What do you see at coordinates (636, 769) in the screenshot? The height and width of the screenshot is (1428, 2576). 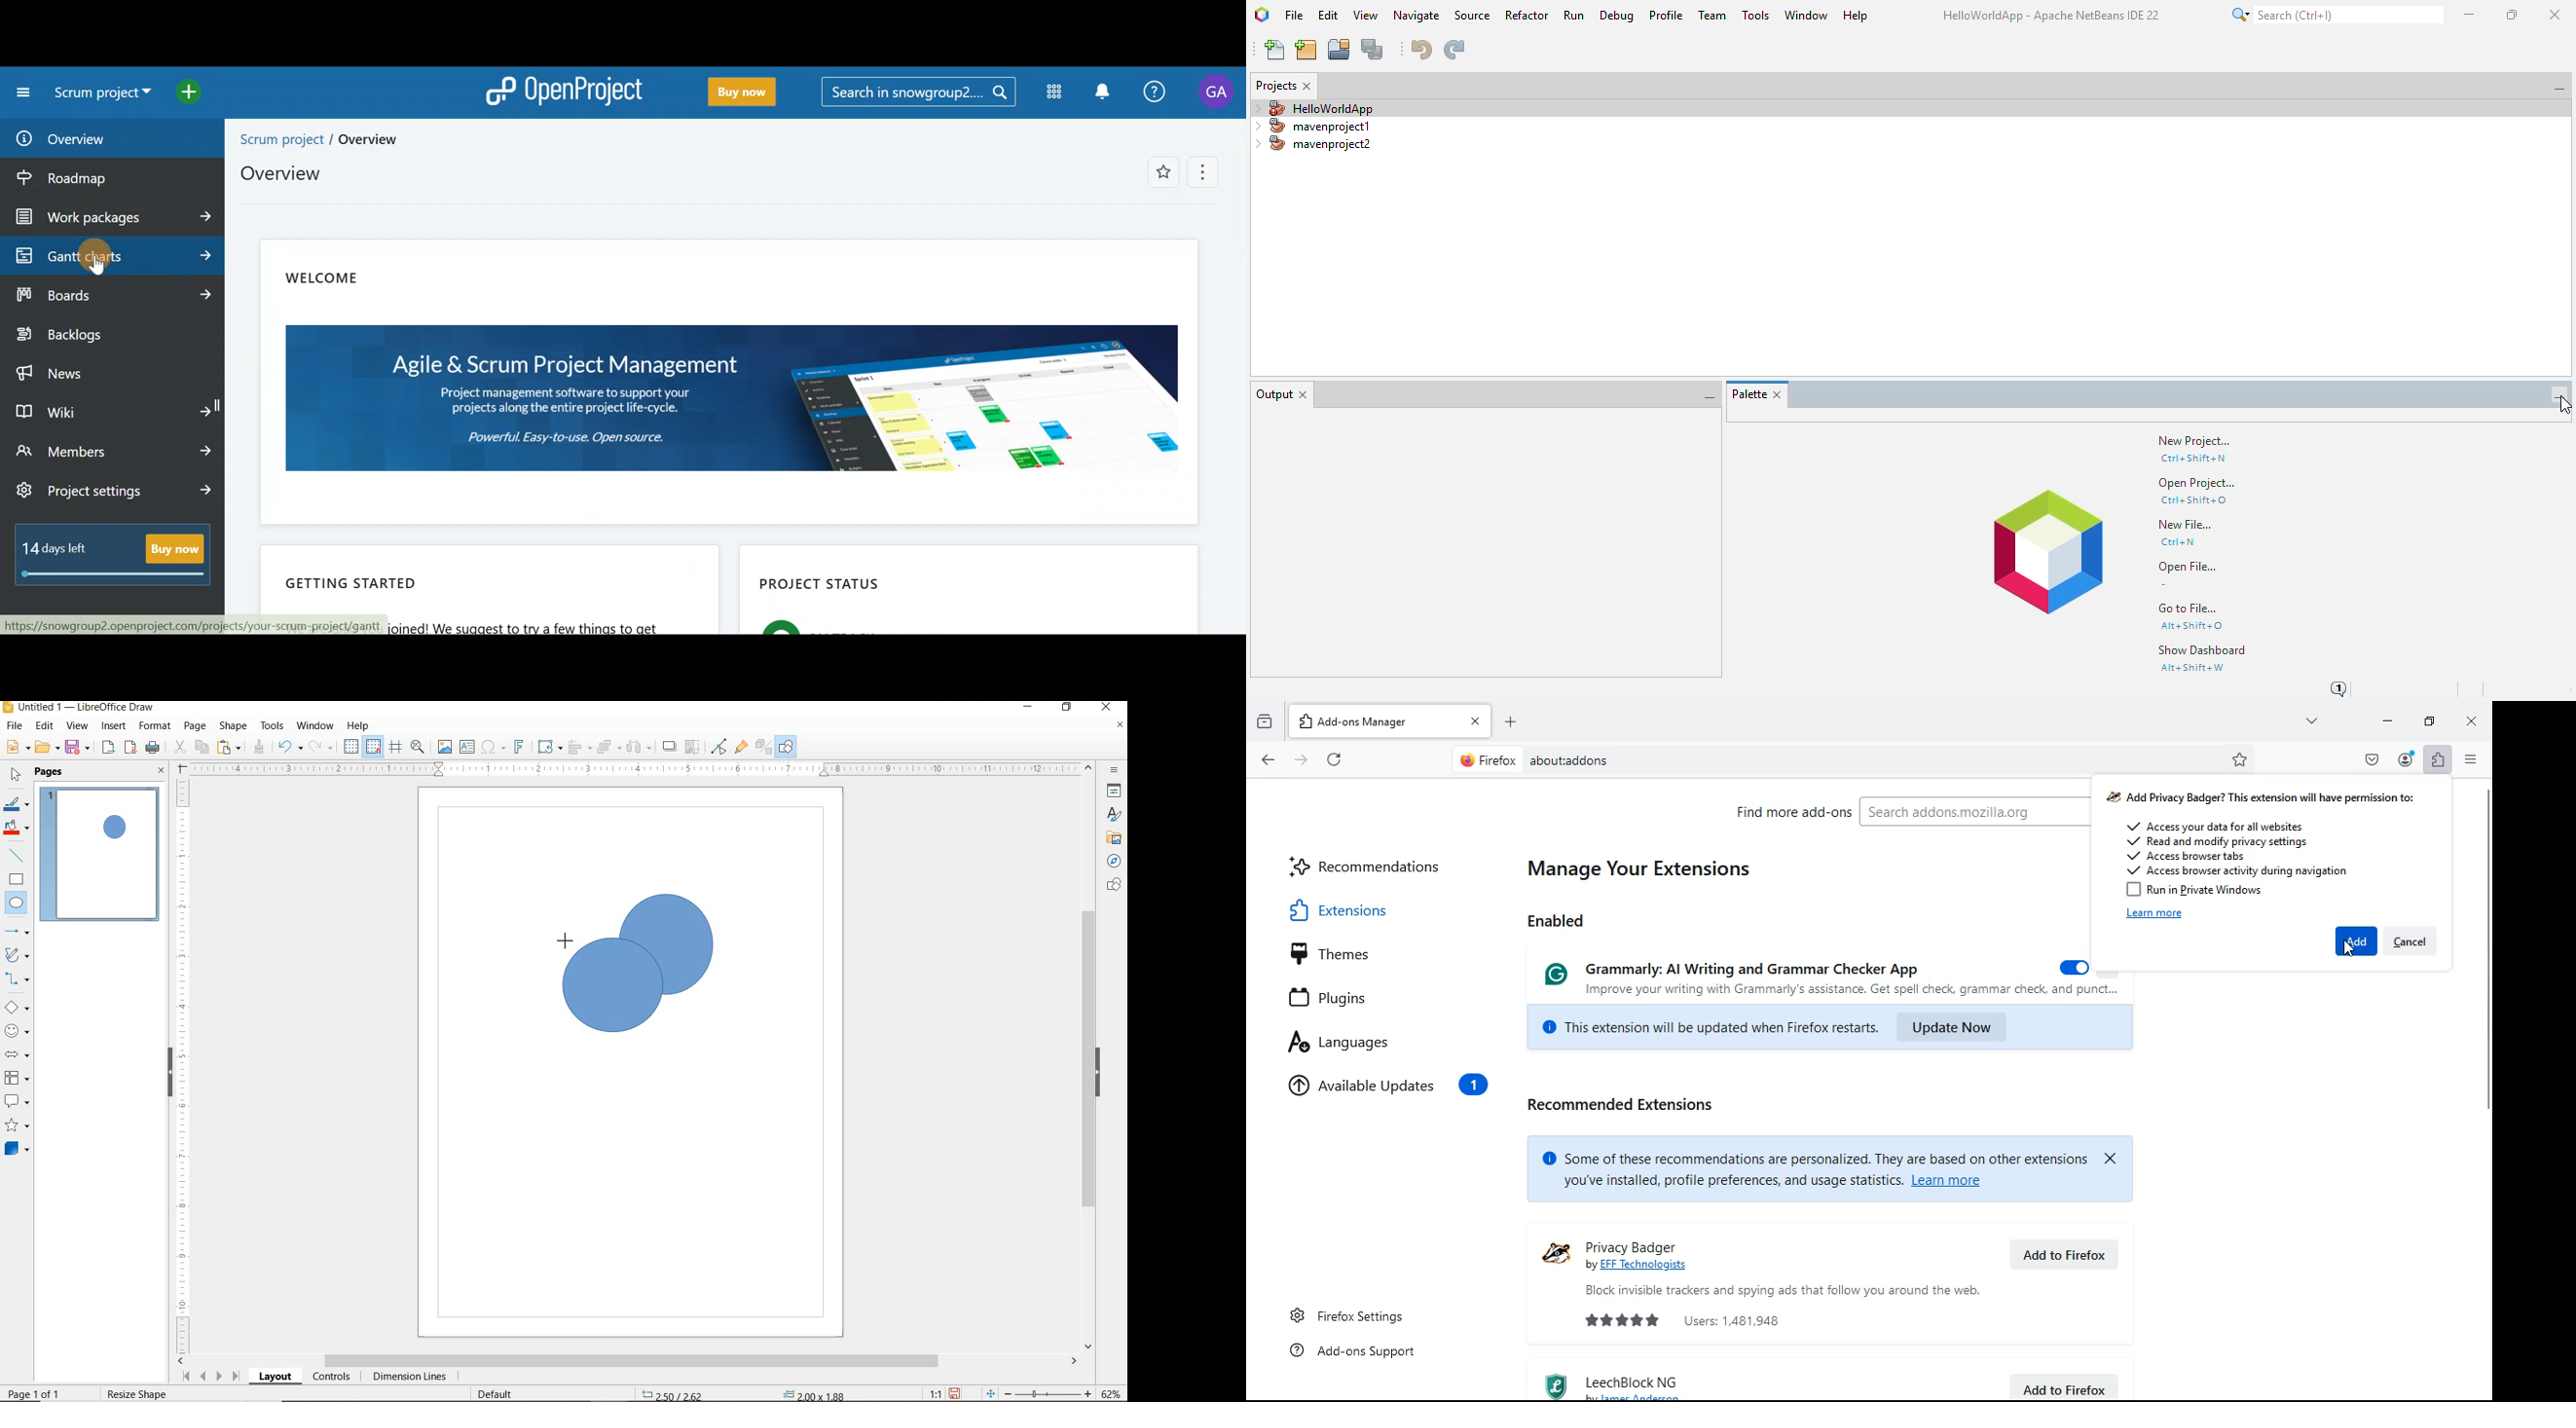 I see `RULER` at bounding box center [636, 769].